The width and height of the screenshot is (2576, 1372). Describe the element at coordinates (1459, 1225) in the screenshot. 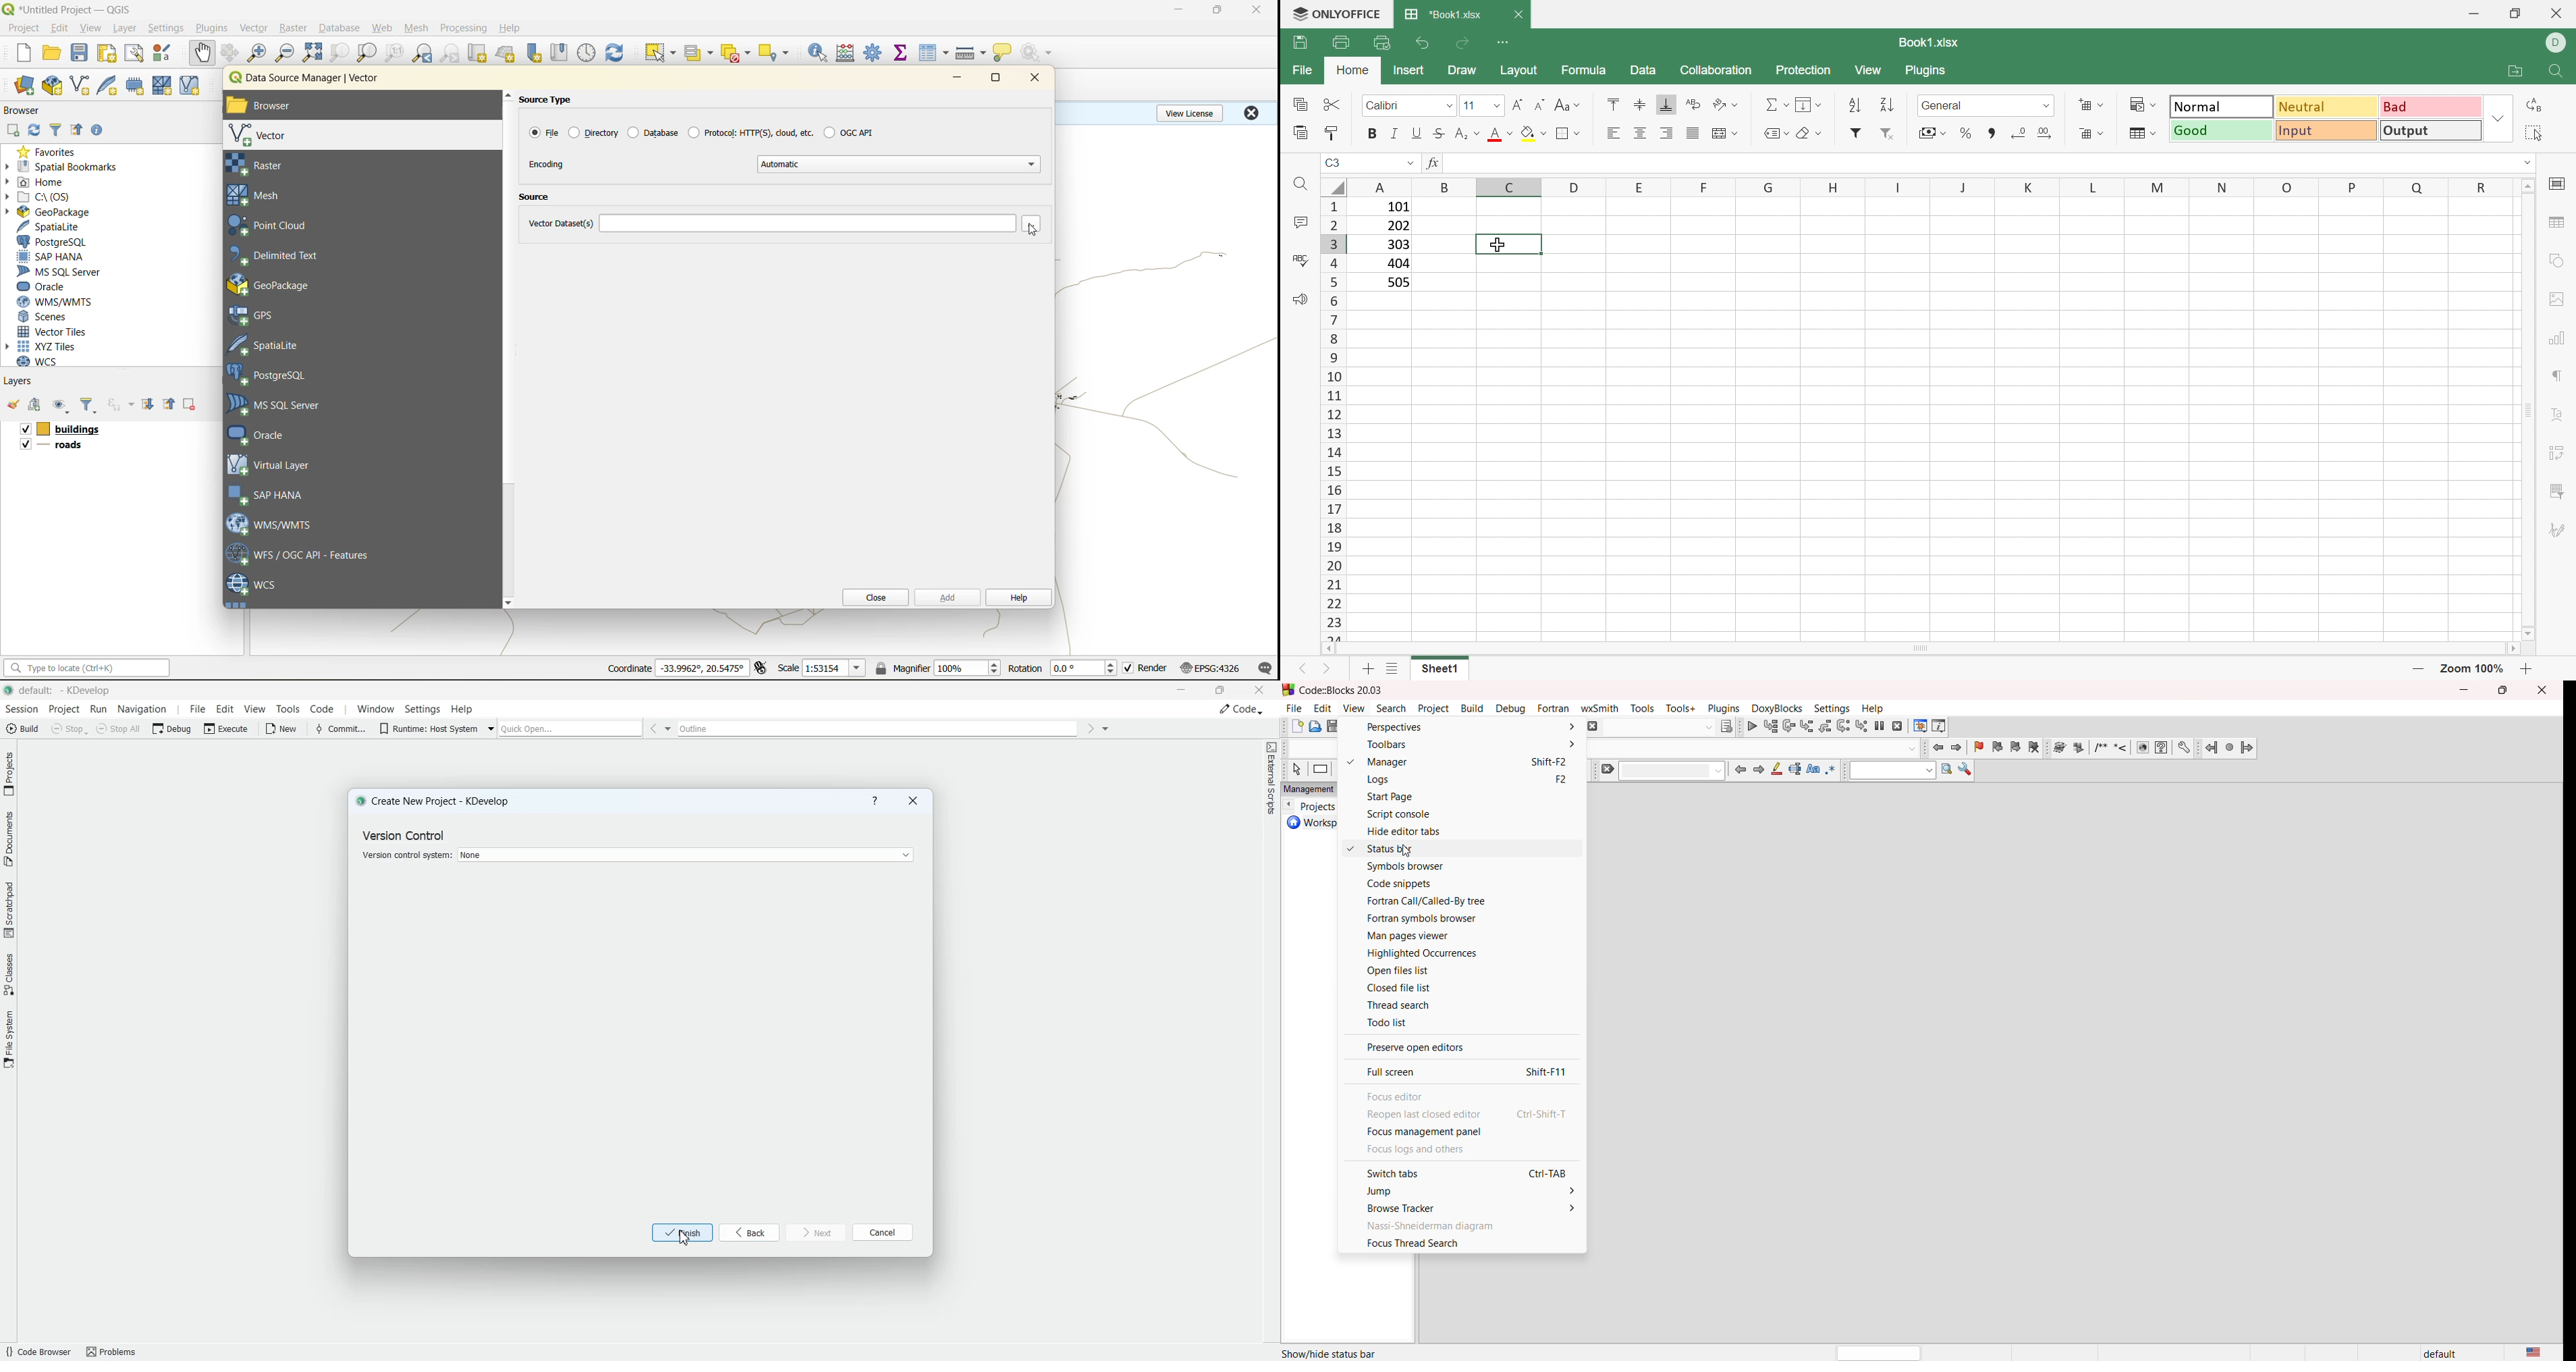

I see `nassi-shneiderman diagram` at that location.